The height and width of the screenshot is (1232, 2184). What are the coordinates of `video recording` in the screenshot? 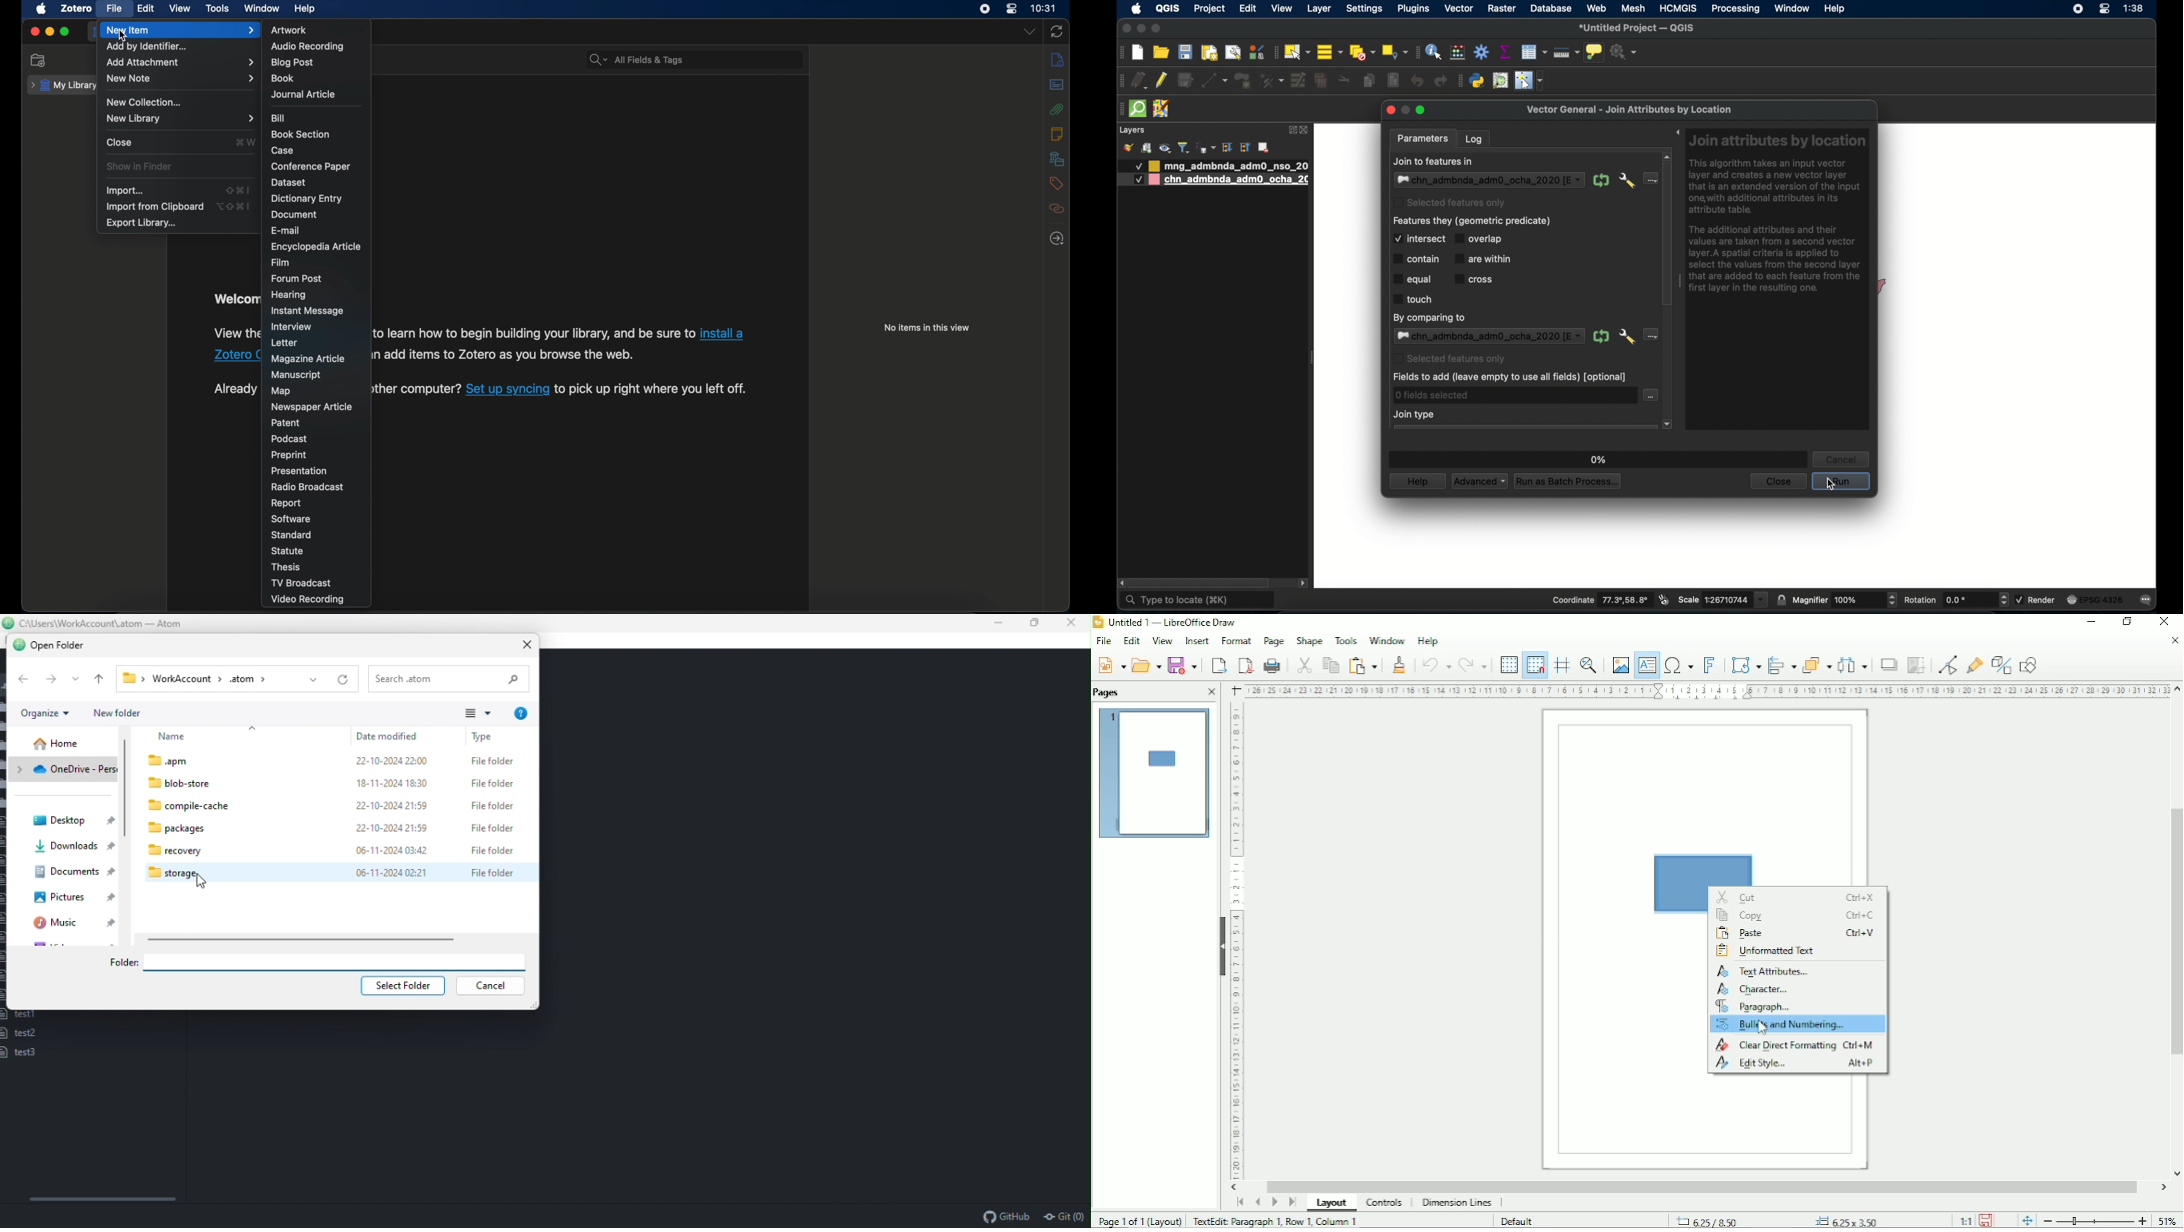 It's located at (307, 600).